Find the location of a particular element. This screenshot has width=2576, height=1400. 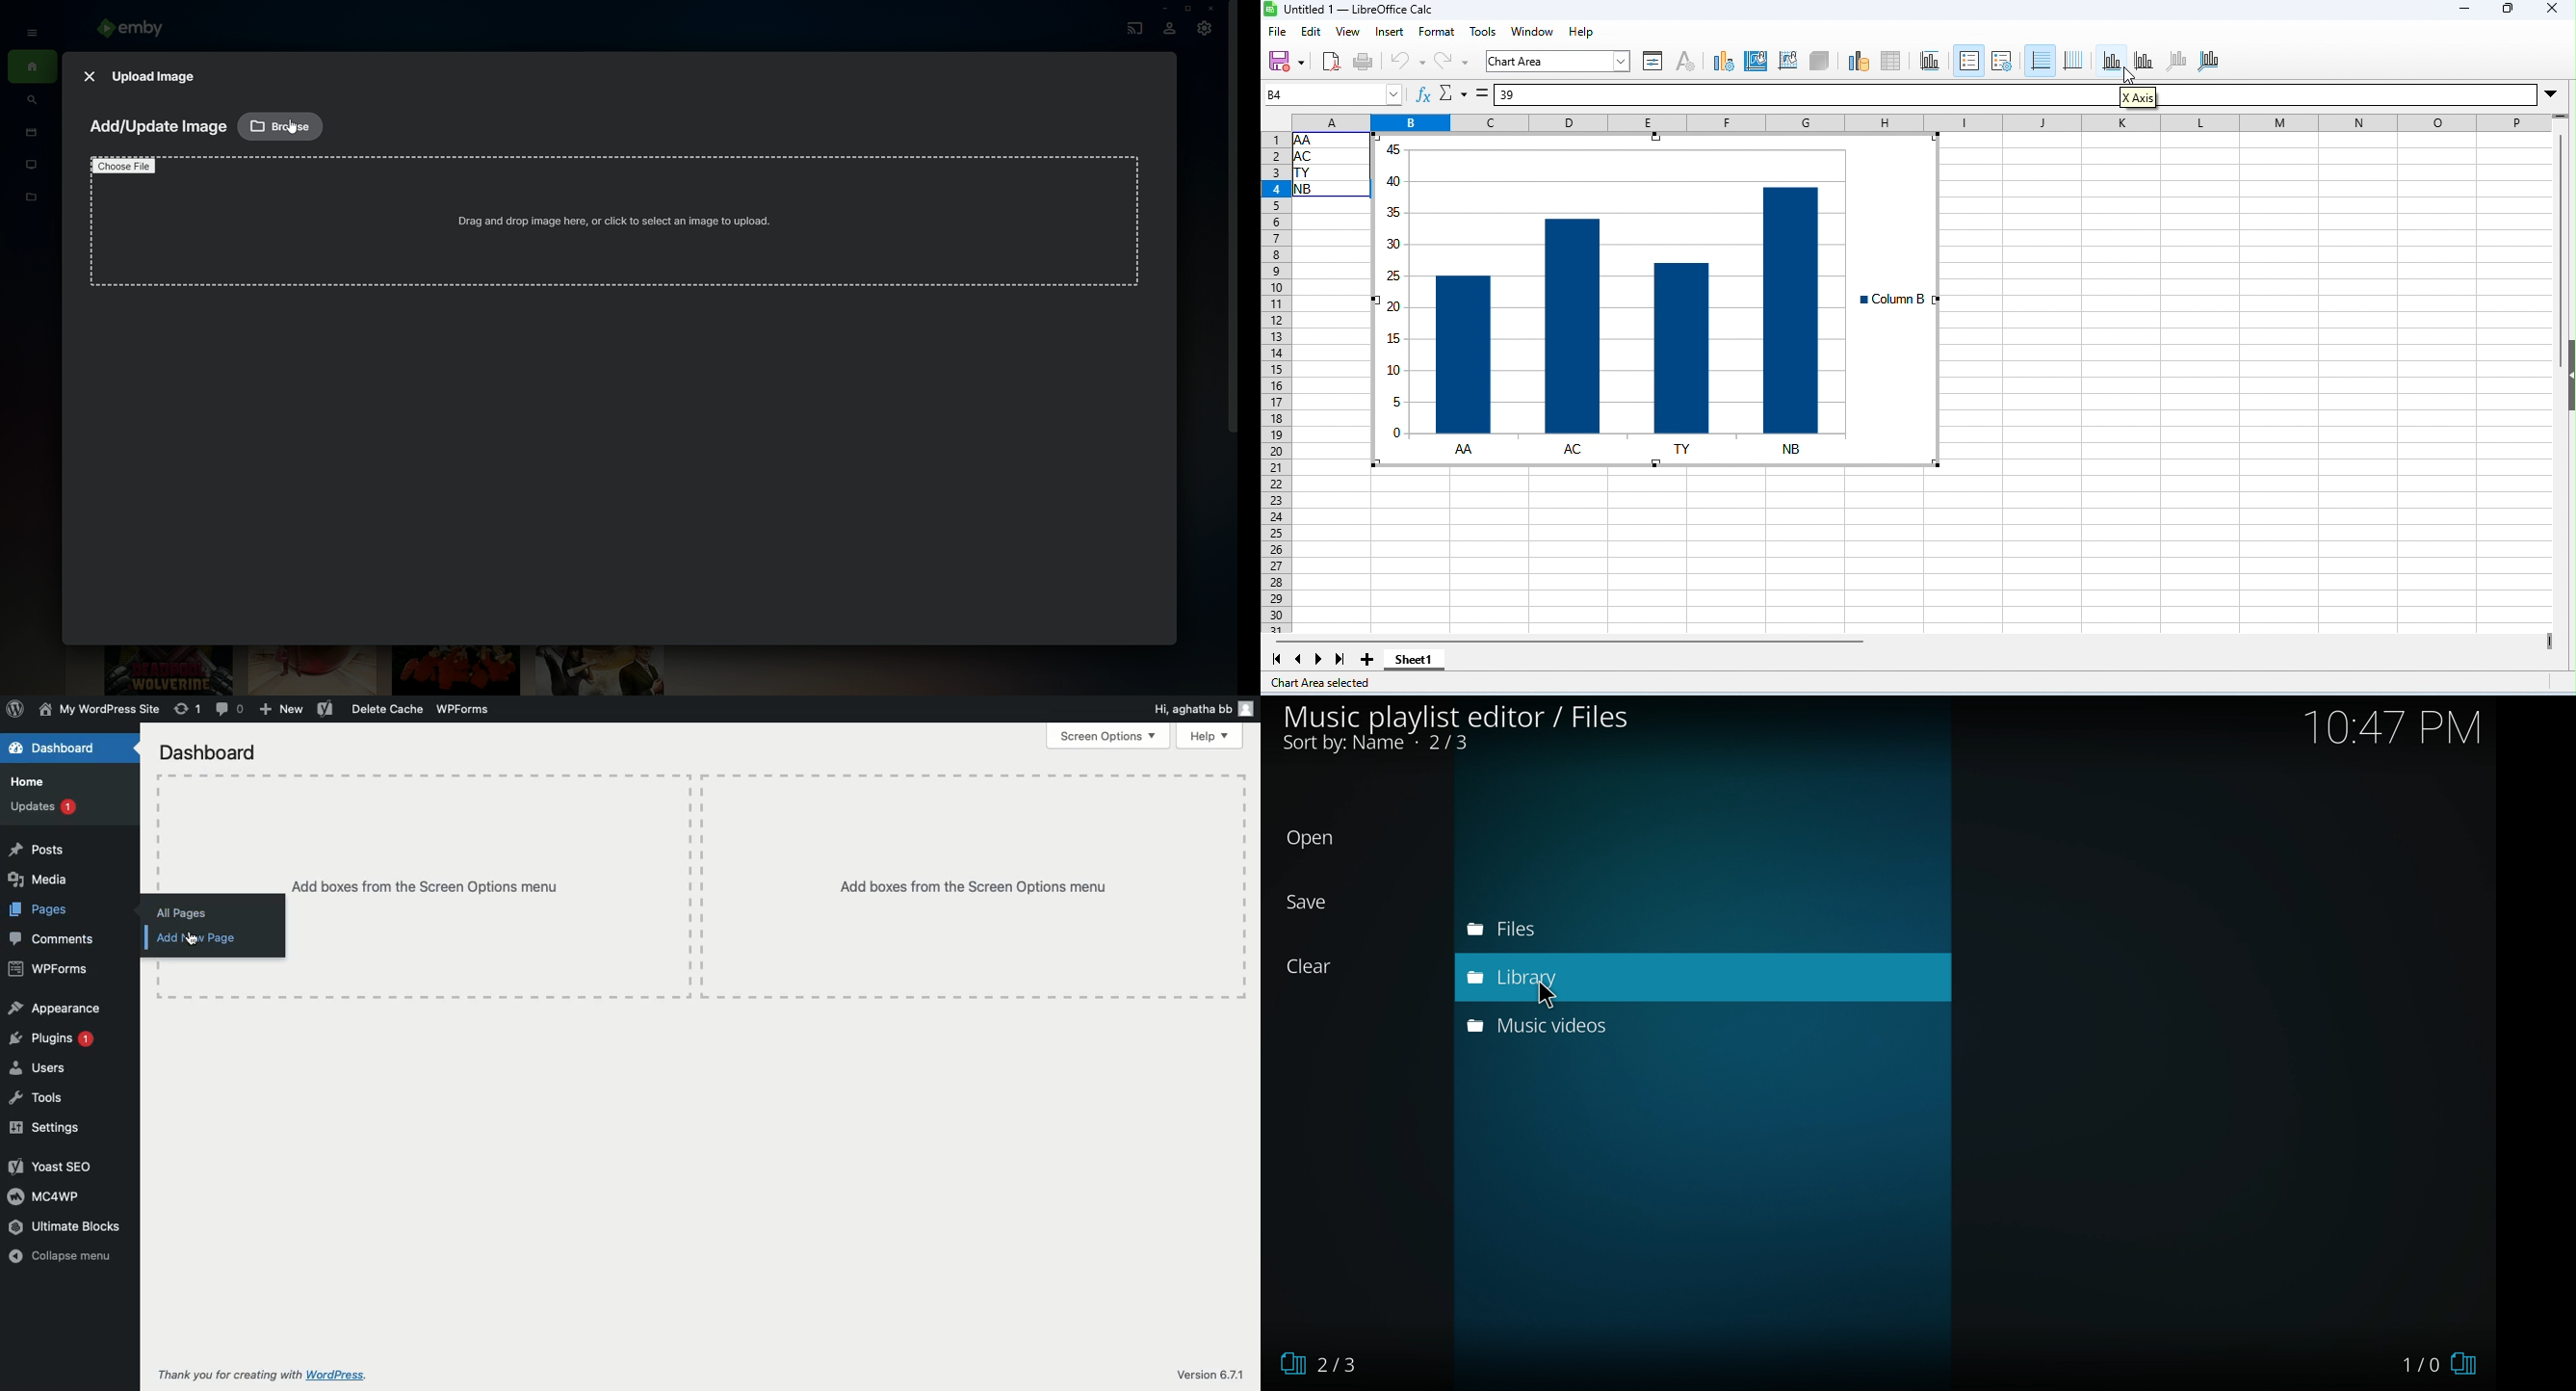

Users is located at coordinates (36, 1068).